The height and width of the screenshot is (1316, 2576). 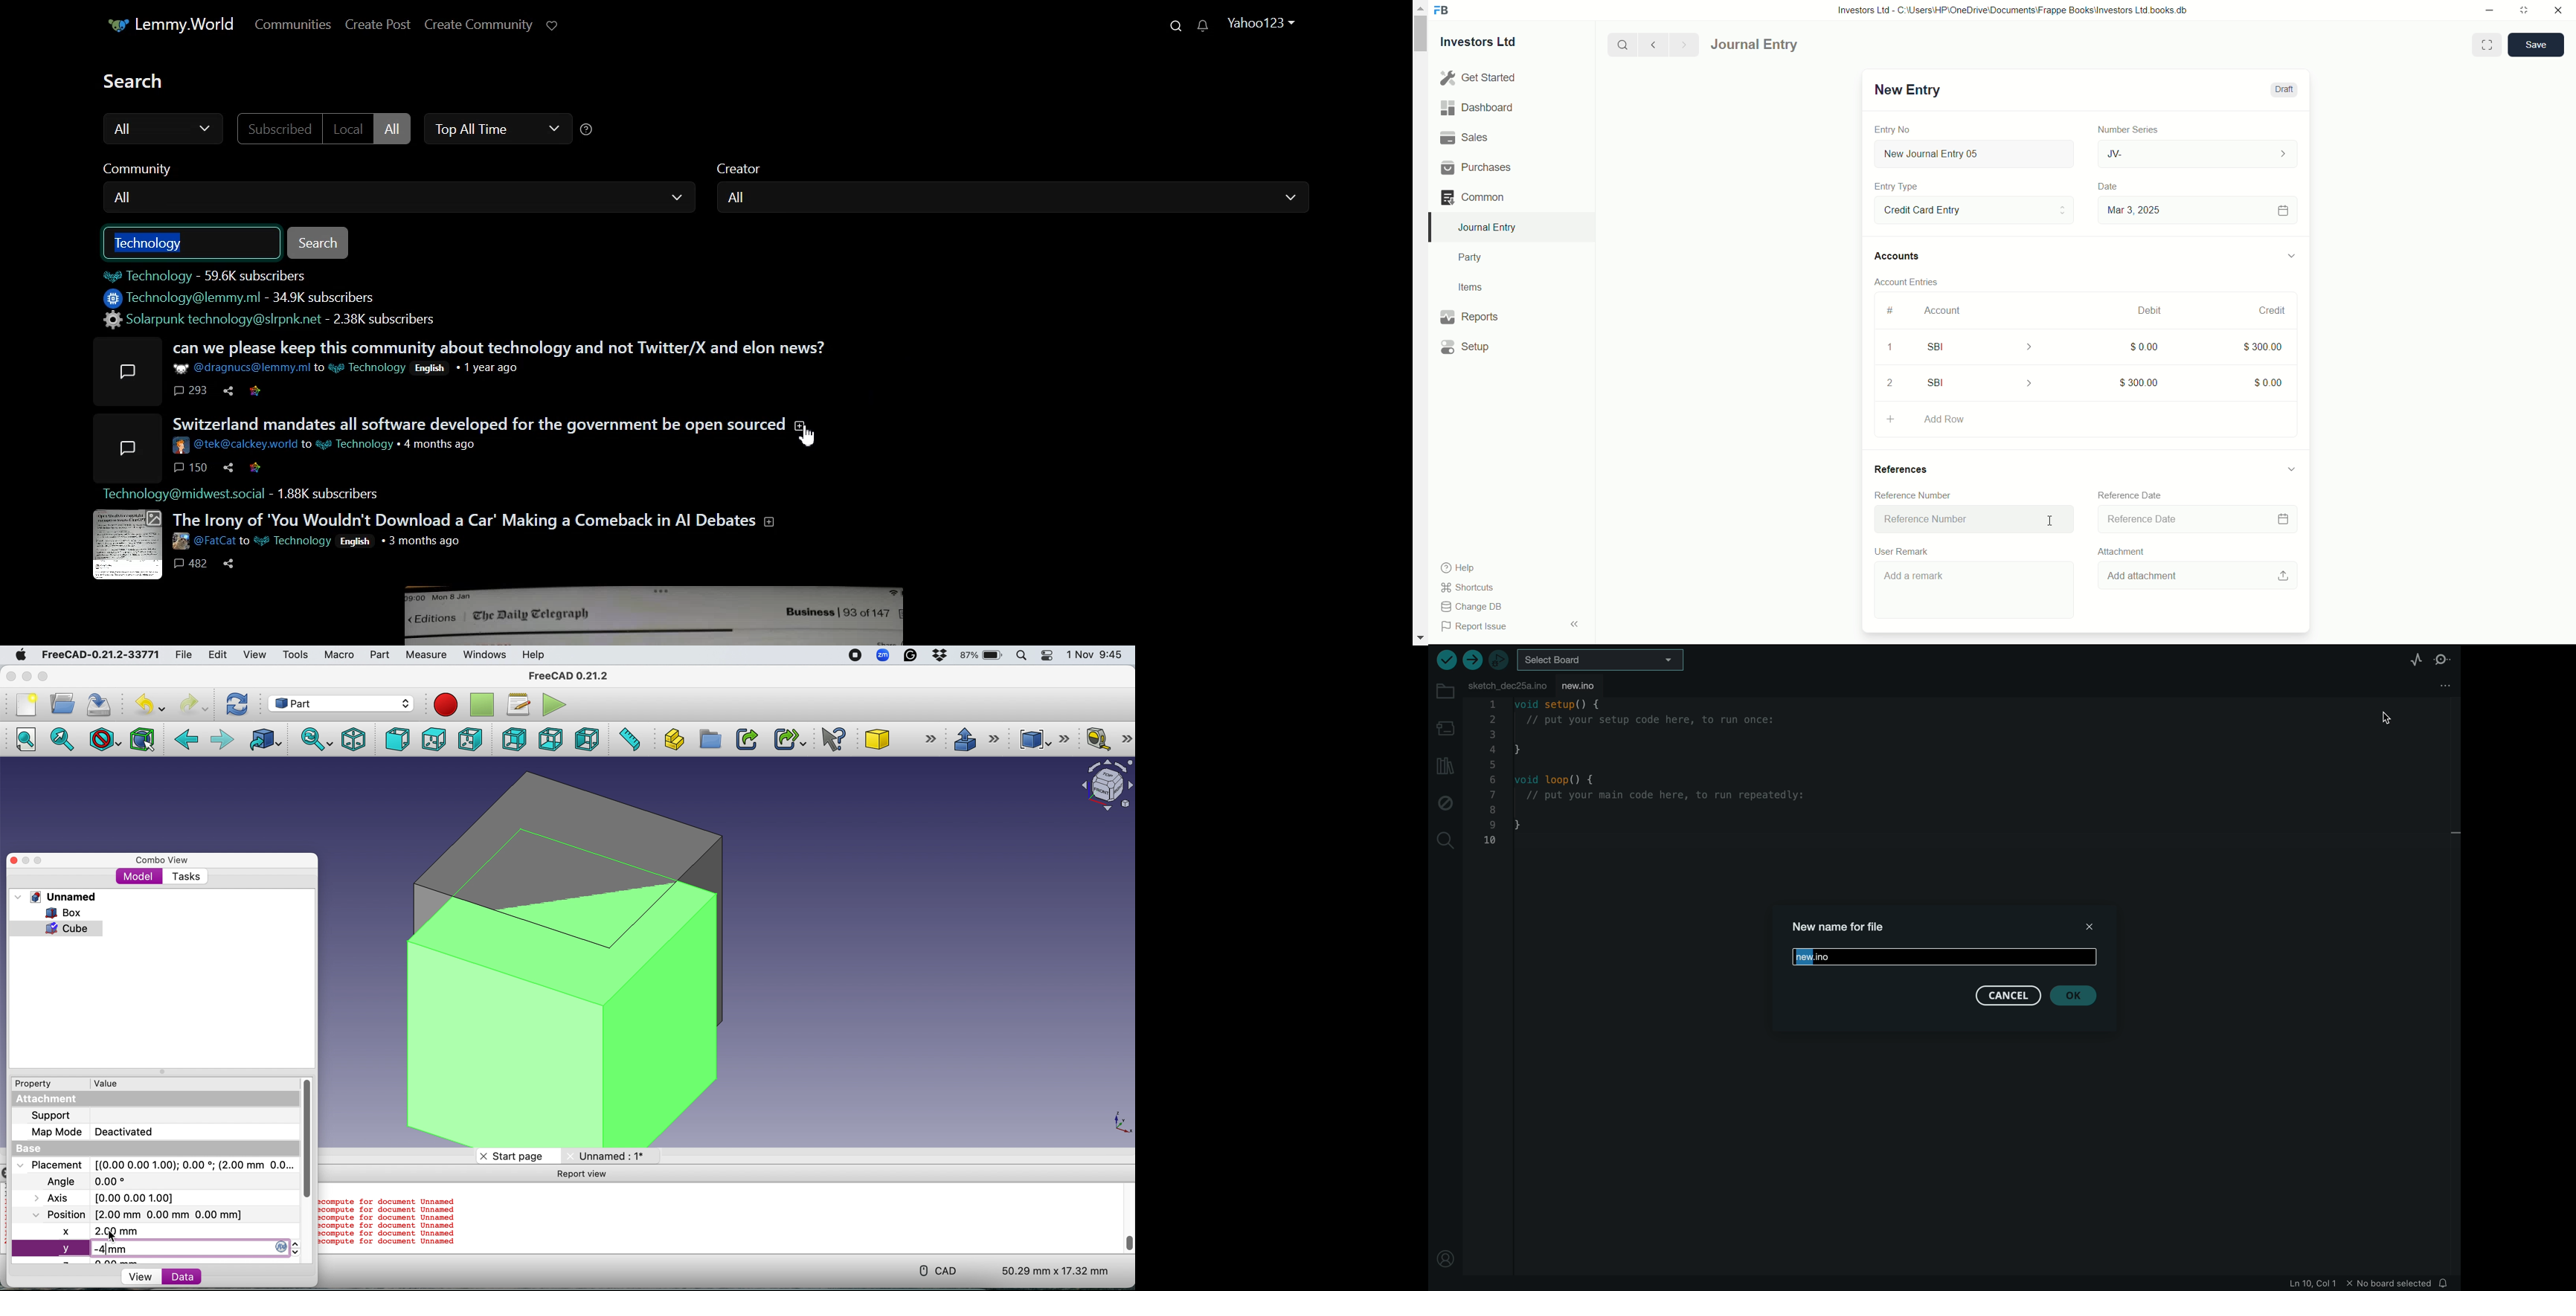 I want to click on sorting Time, so click(x=592, y=129).